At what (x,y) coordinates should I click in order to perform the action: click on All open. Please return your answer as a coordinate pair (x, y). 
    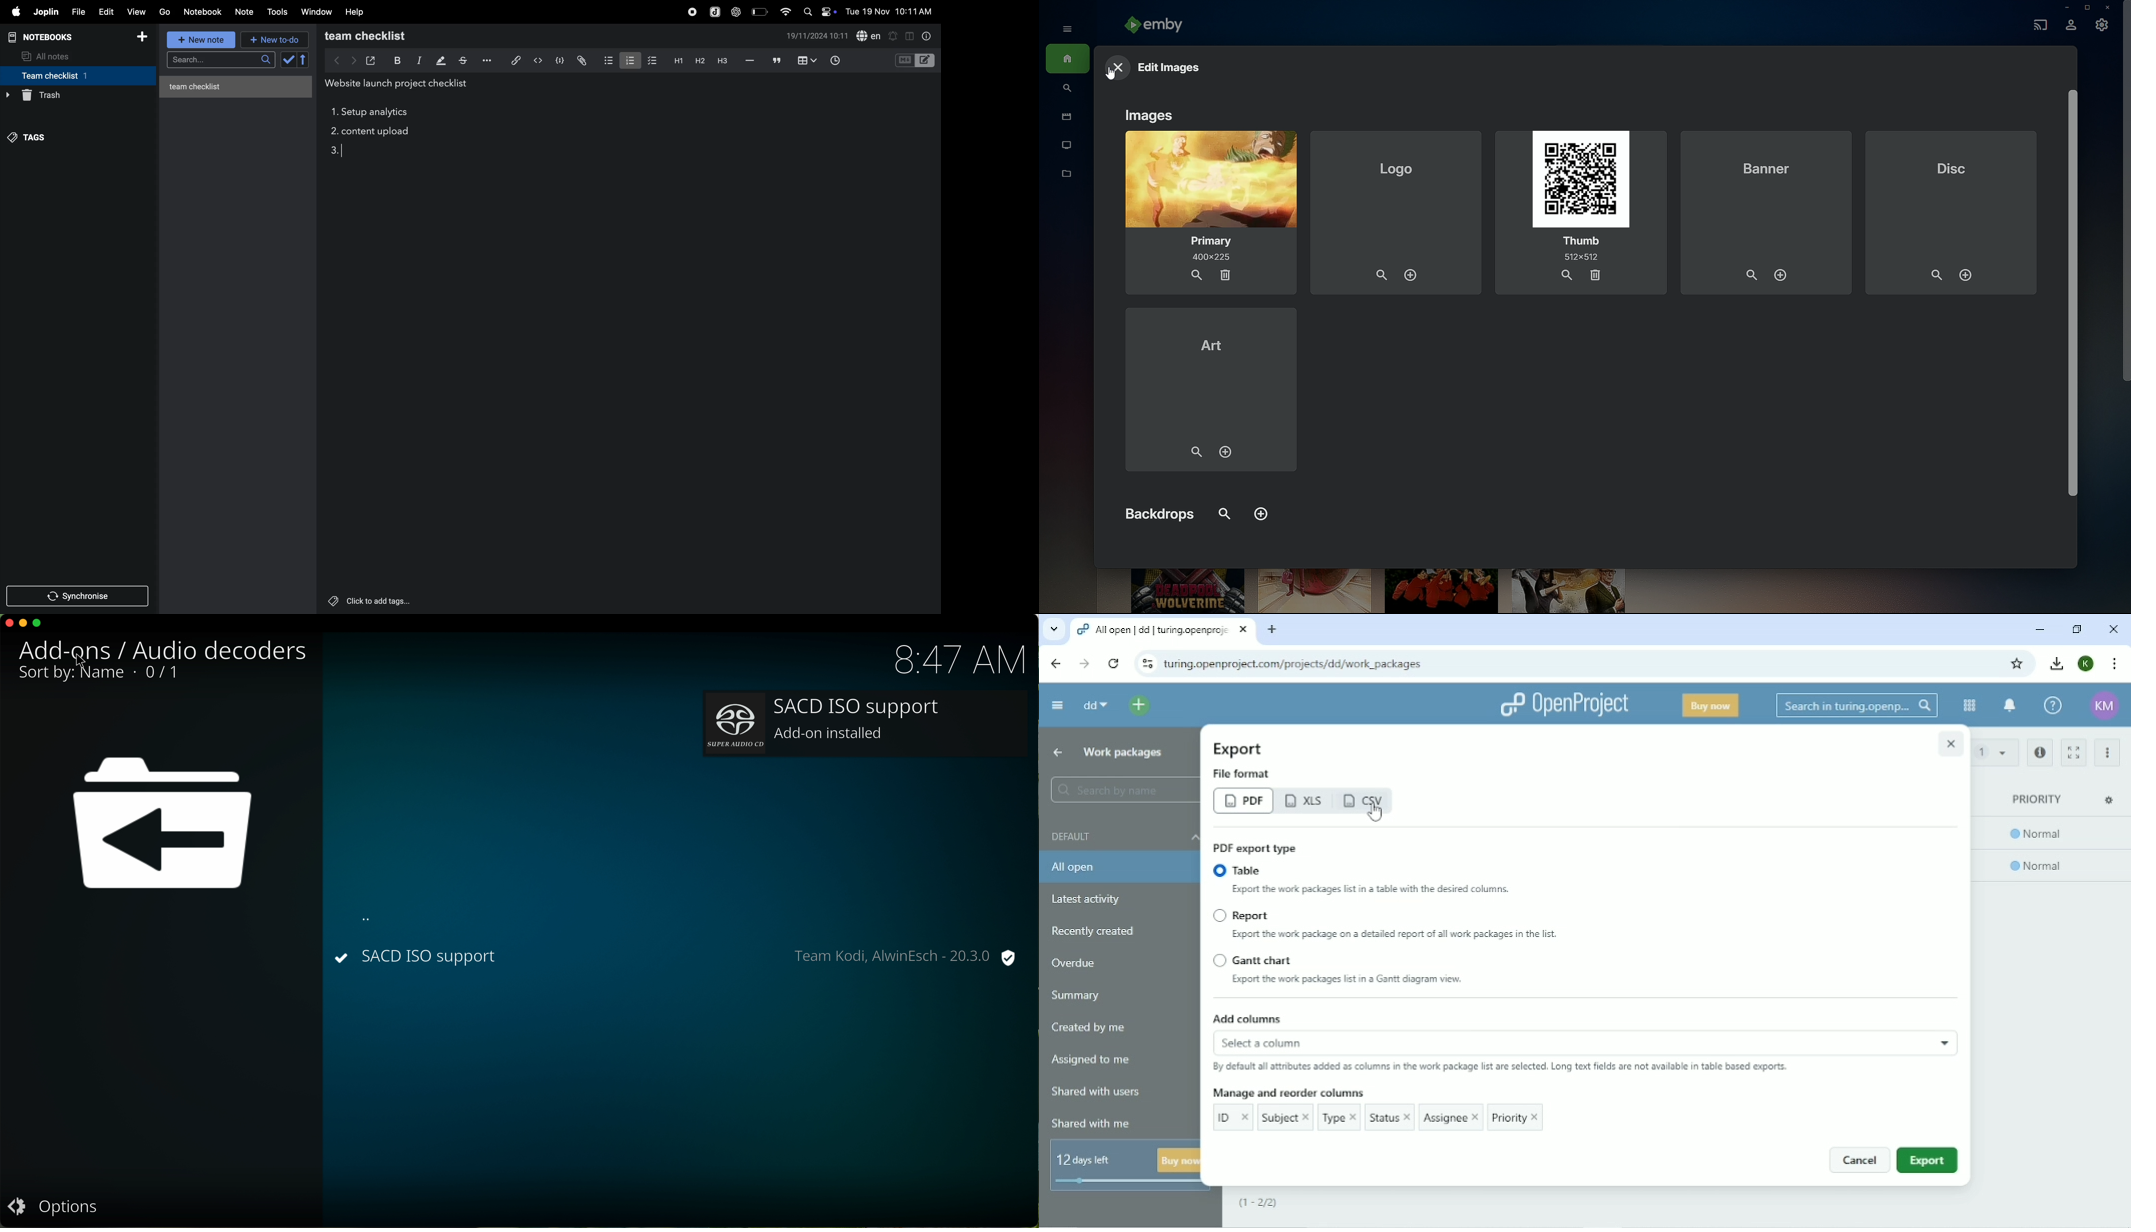
    Looking at the image, I should click on (1120, 867).